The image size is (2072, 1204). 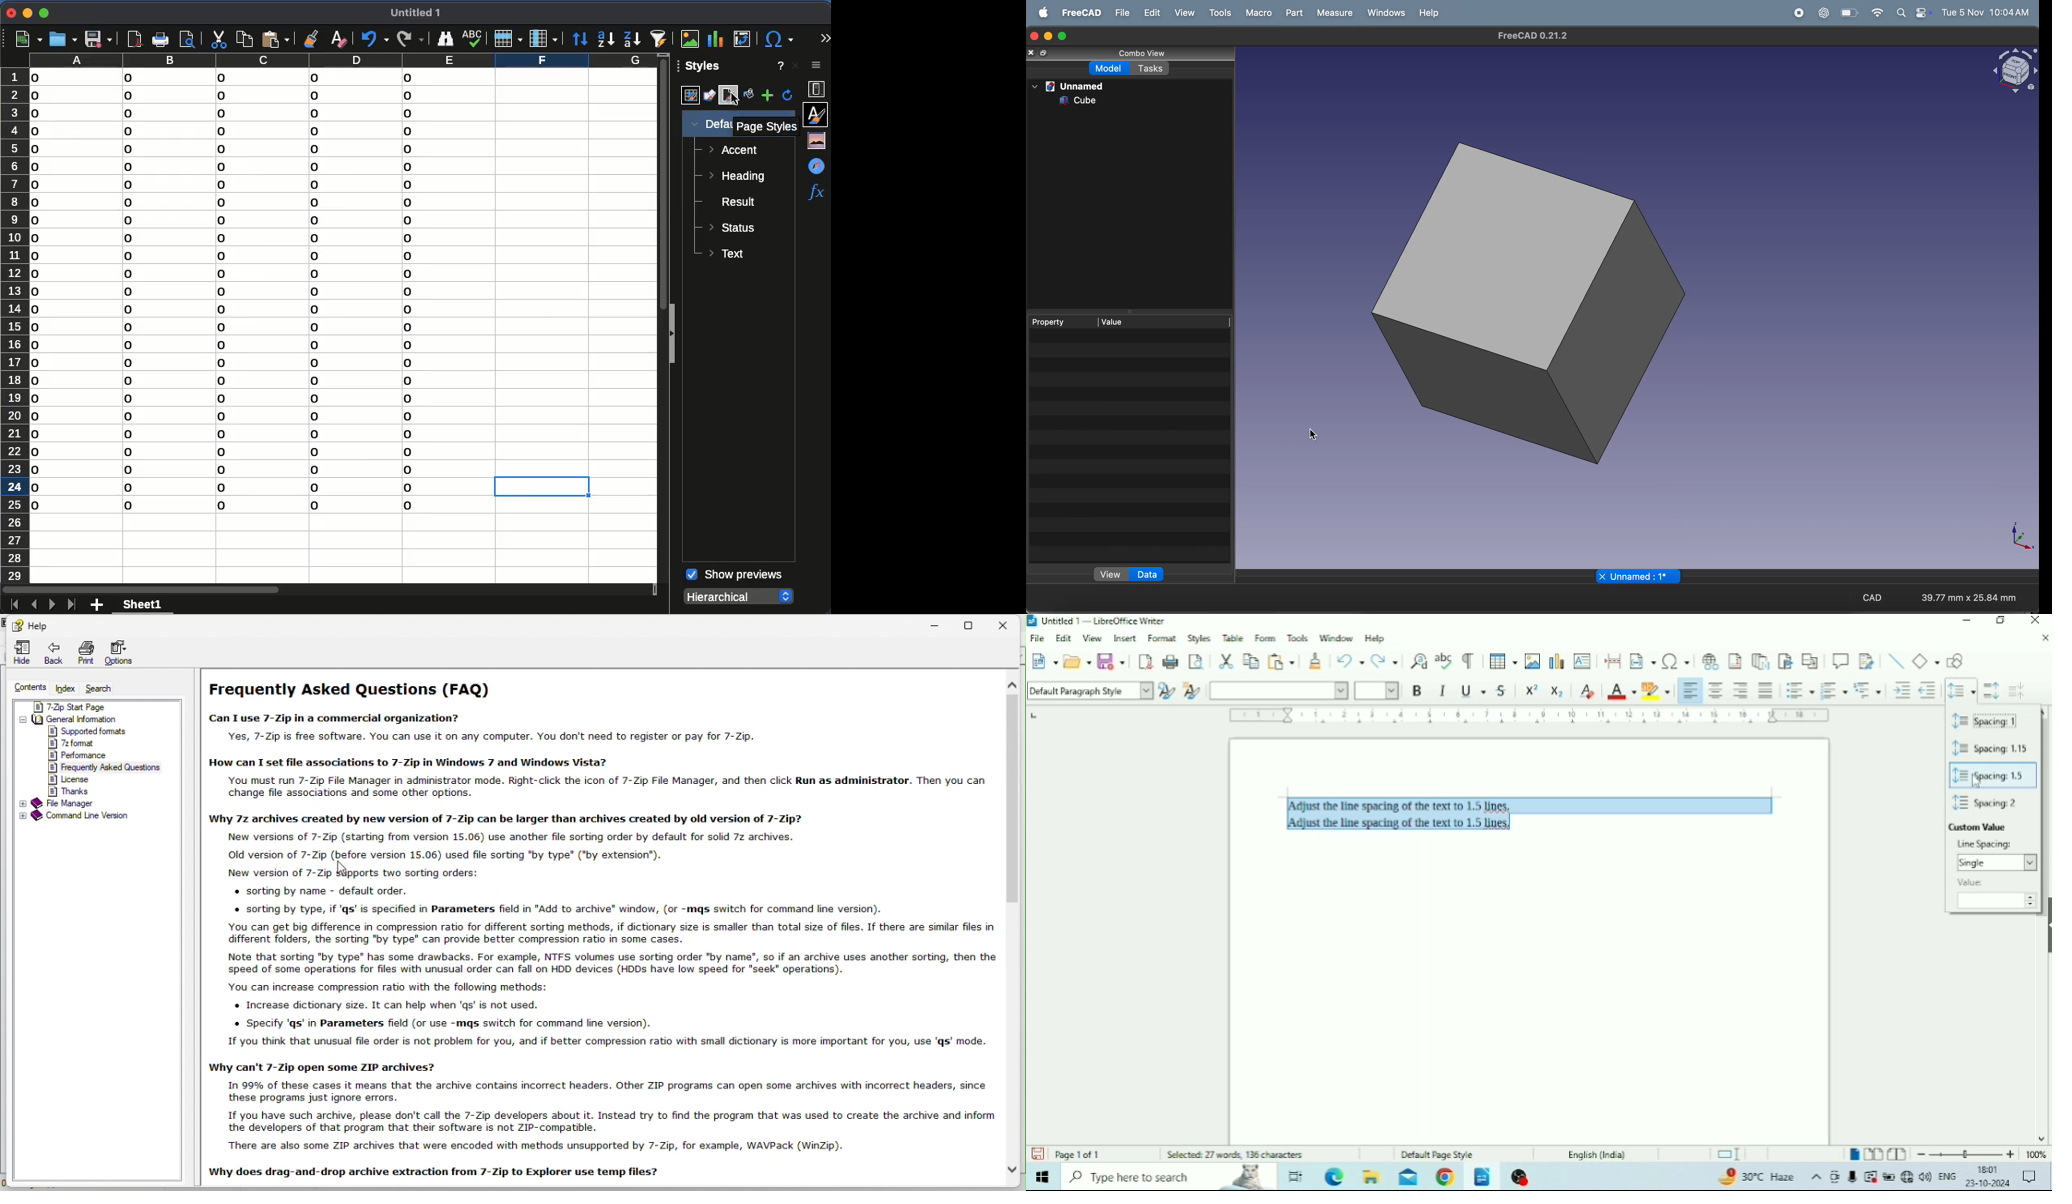 I want to click on text, so click(x=728, y=254).